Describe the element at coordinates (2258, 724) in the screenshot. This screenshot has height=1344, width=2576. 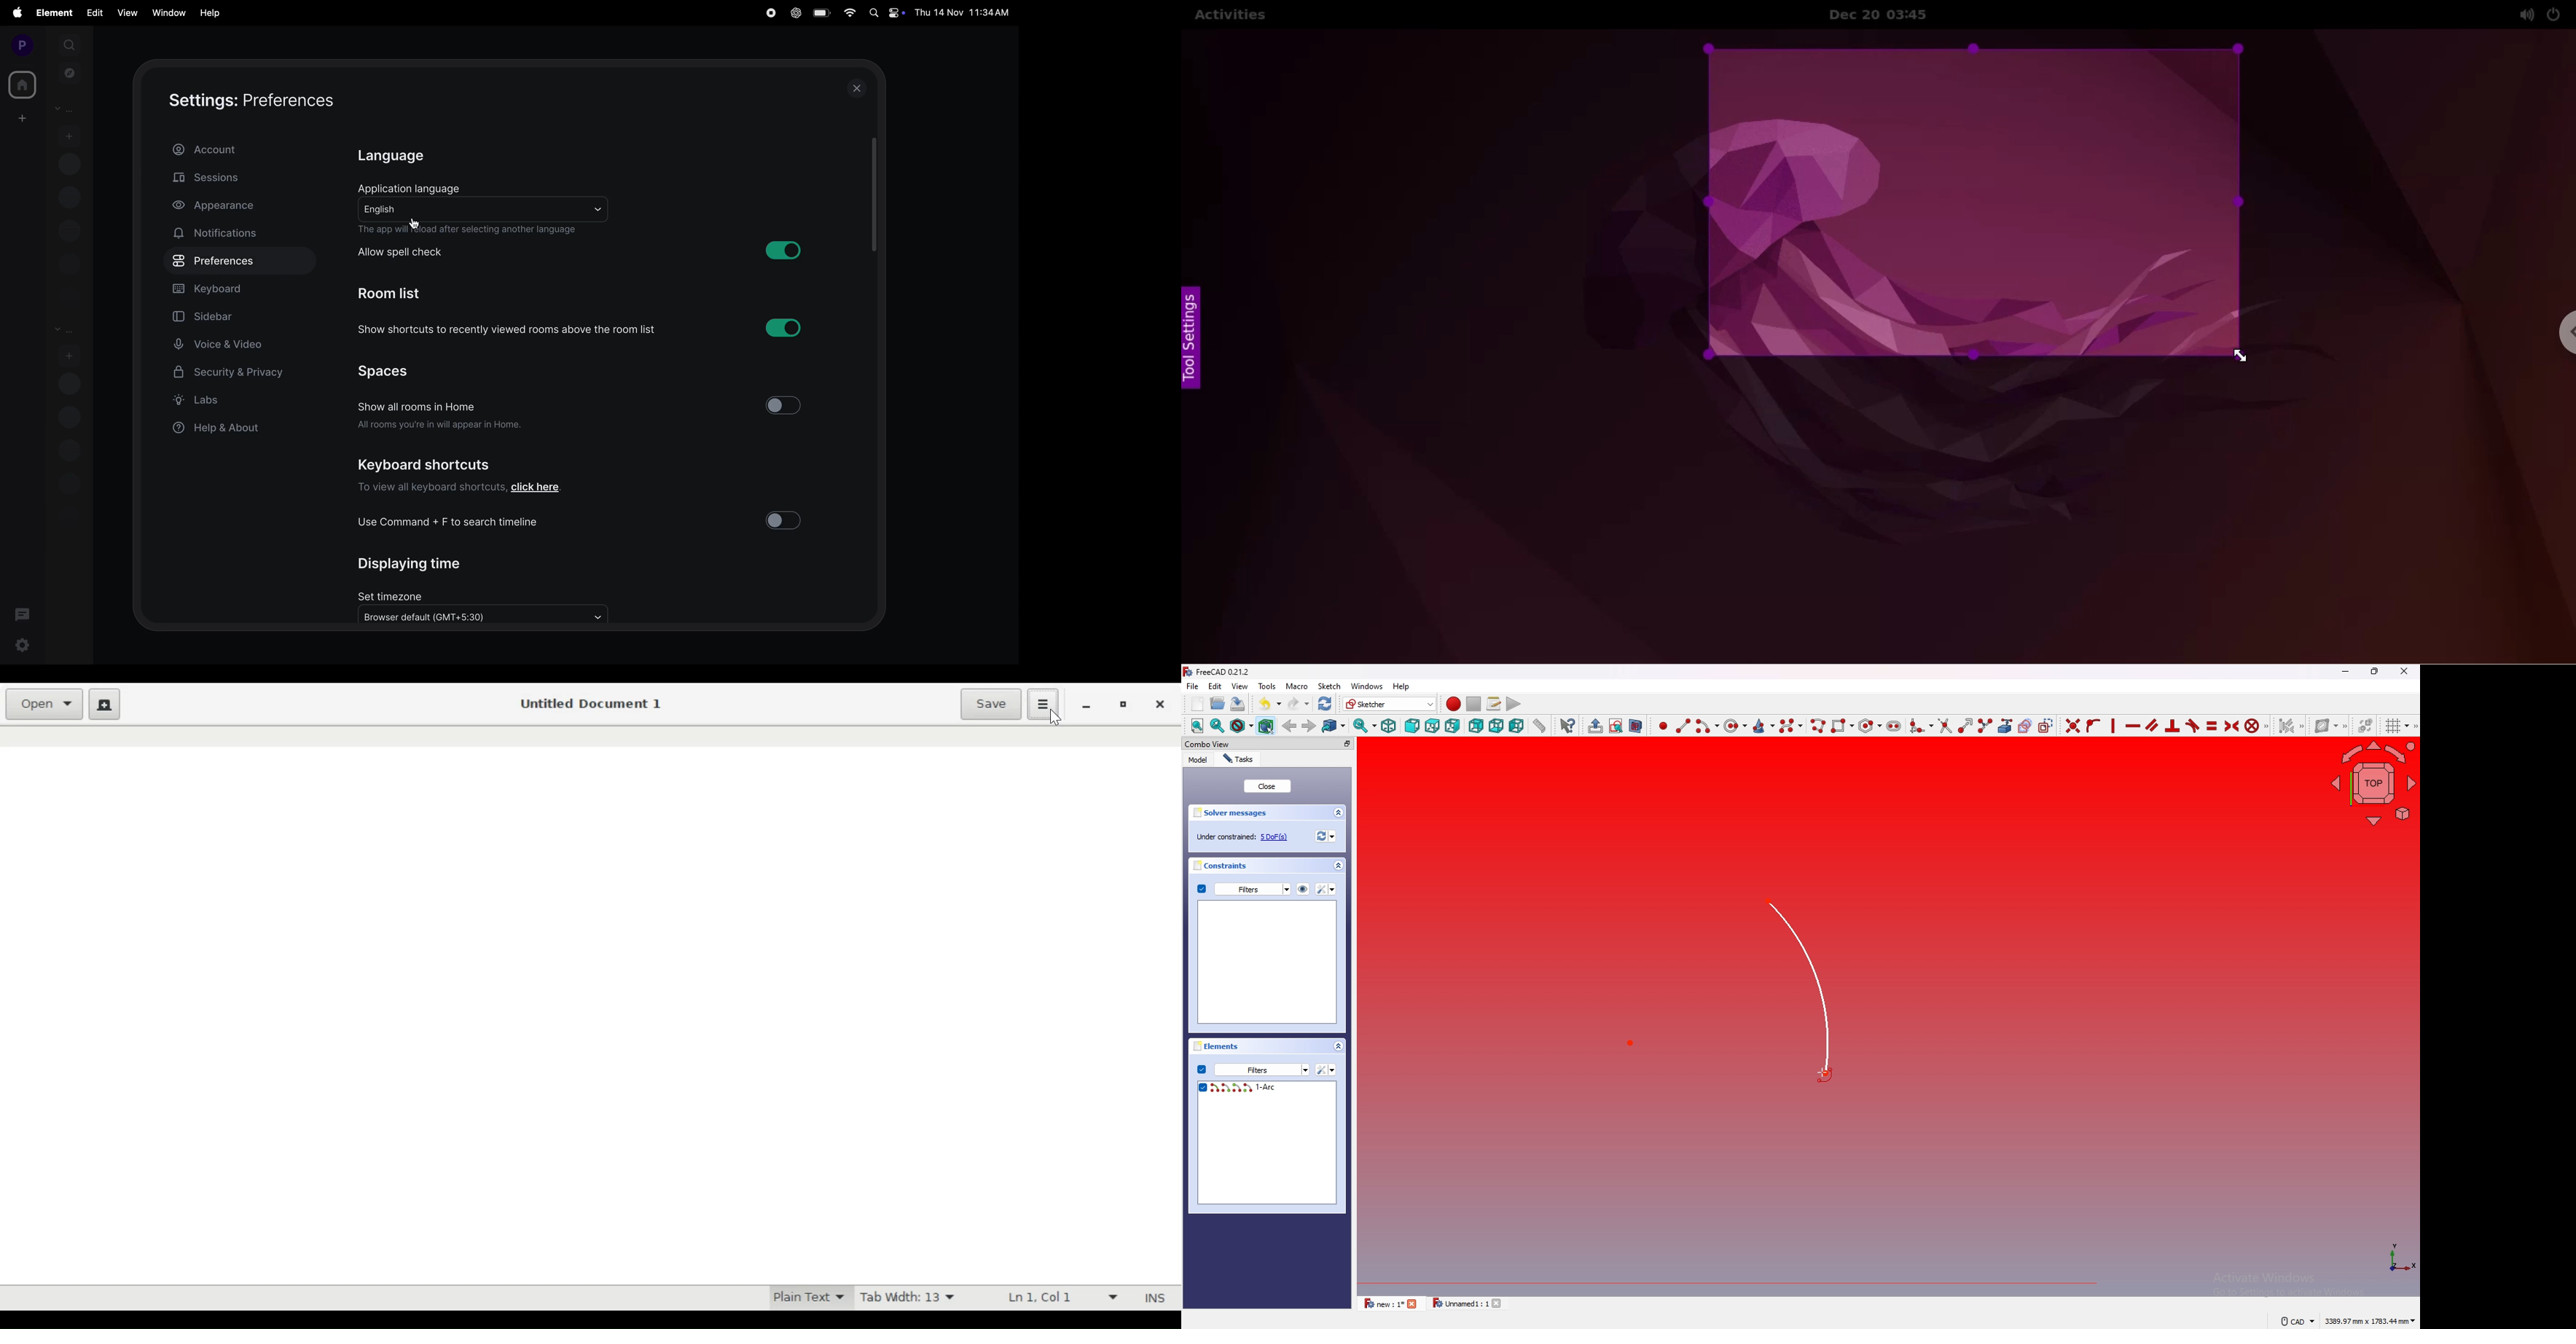
I see `constrain block` at that location.